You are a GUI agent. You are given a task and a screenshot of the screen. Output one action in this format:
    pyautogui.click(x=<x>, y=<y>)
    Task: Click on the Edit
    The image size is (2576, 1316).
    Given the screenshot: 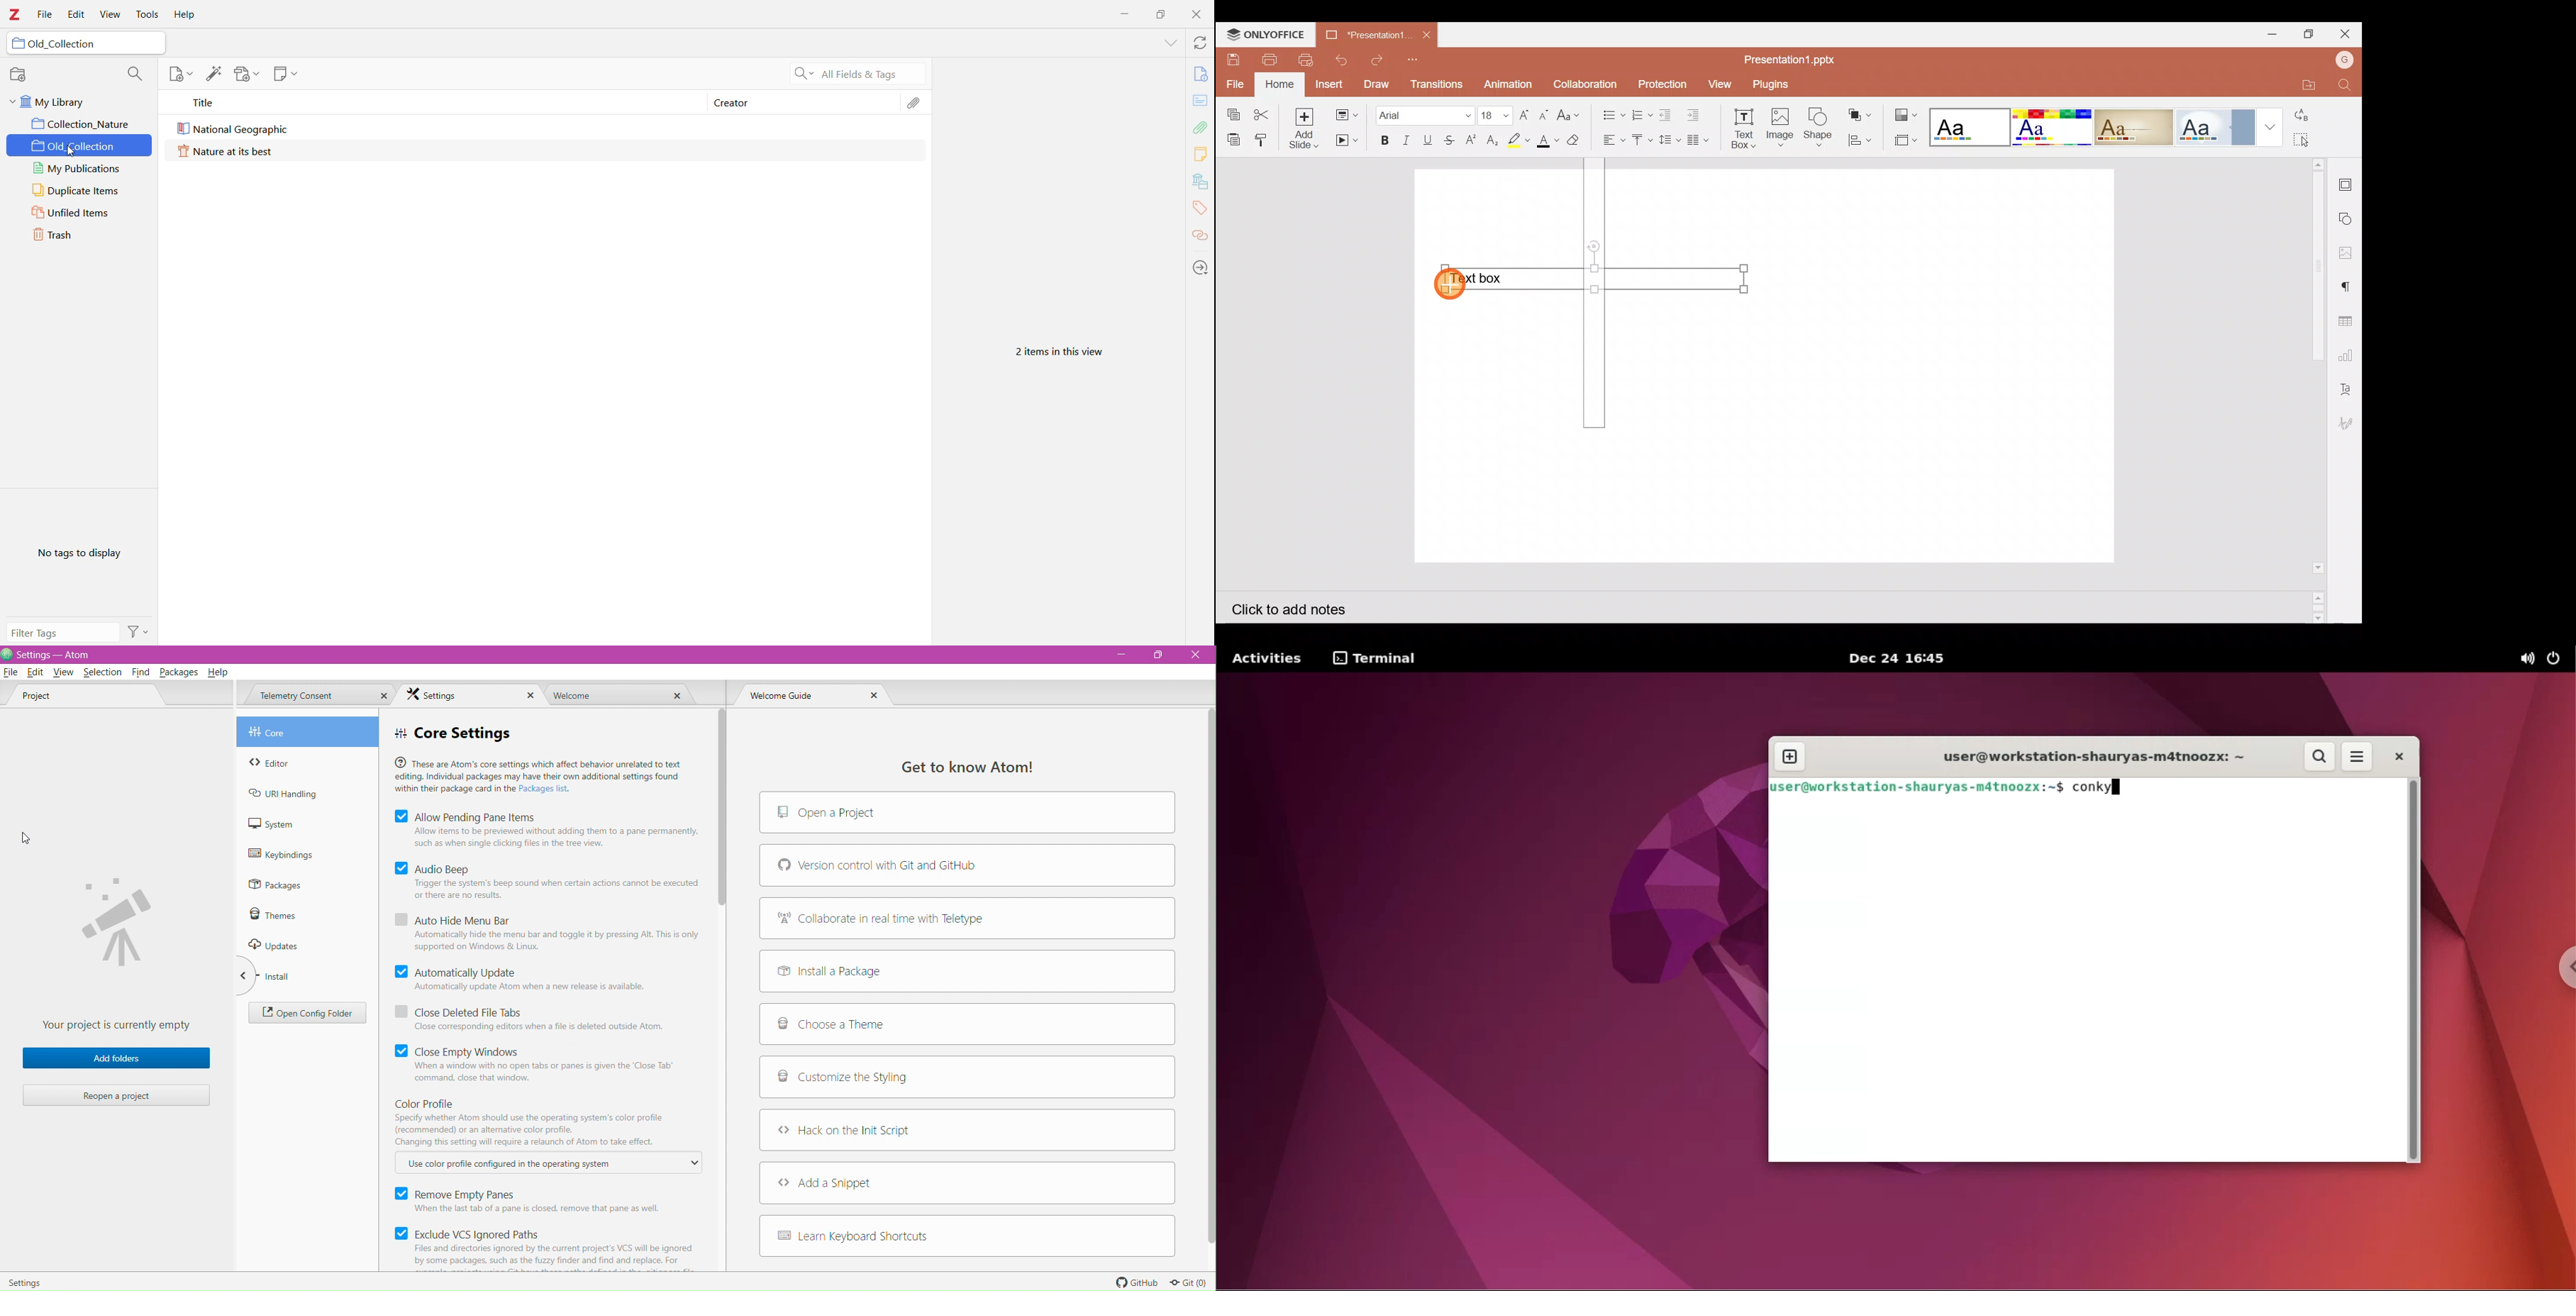 What is the action you would take?
    pyautogui.click(x=35, y=673)
    